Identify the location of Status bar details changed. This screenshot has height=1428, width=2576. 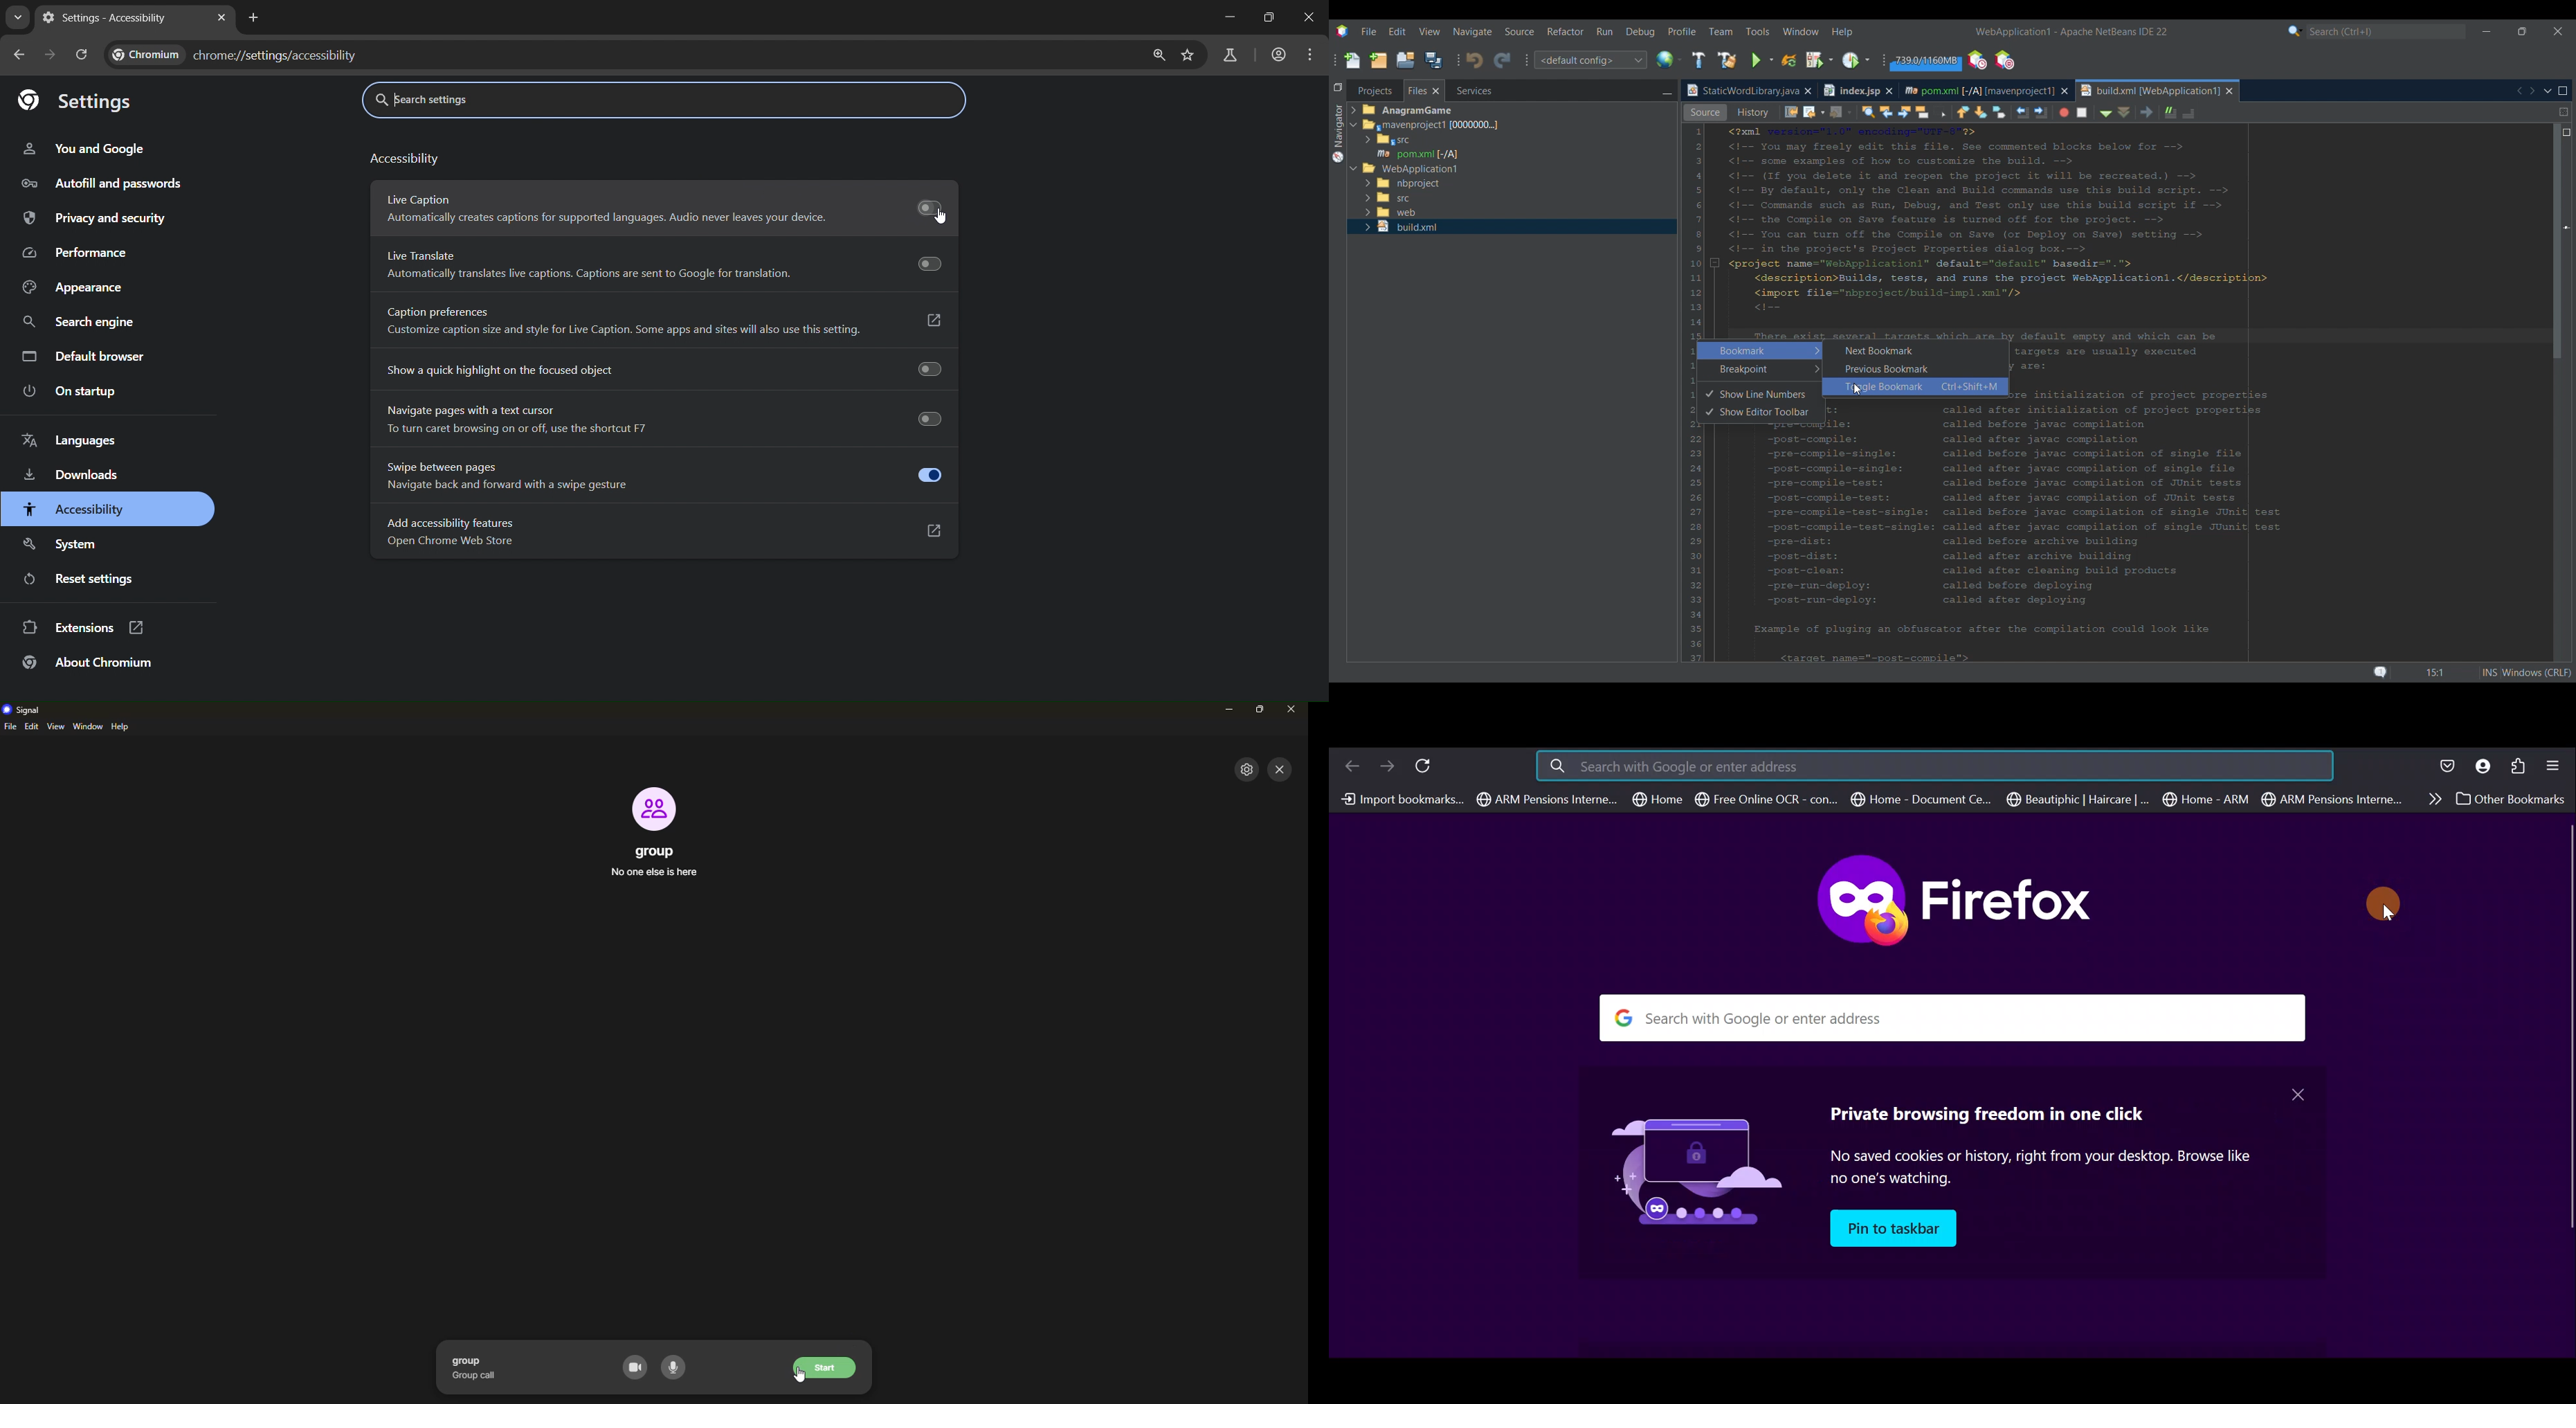
(2456, 673).